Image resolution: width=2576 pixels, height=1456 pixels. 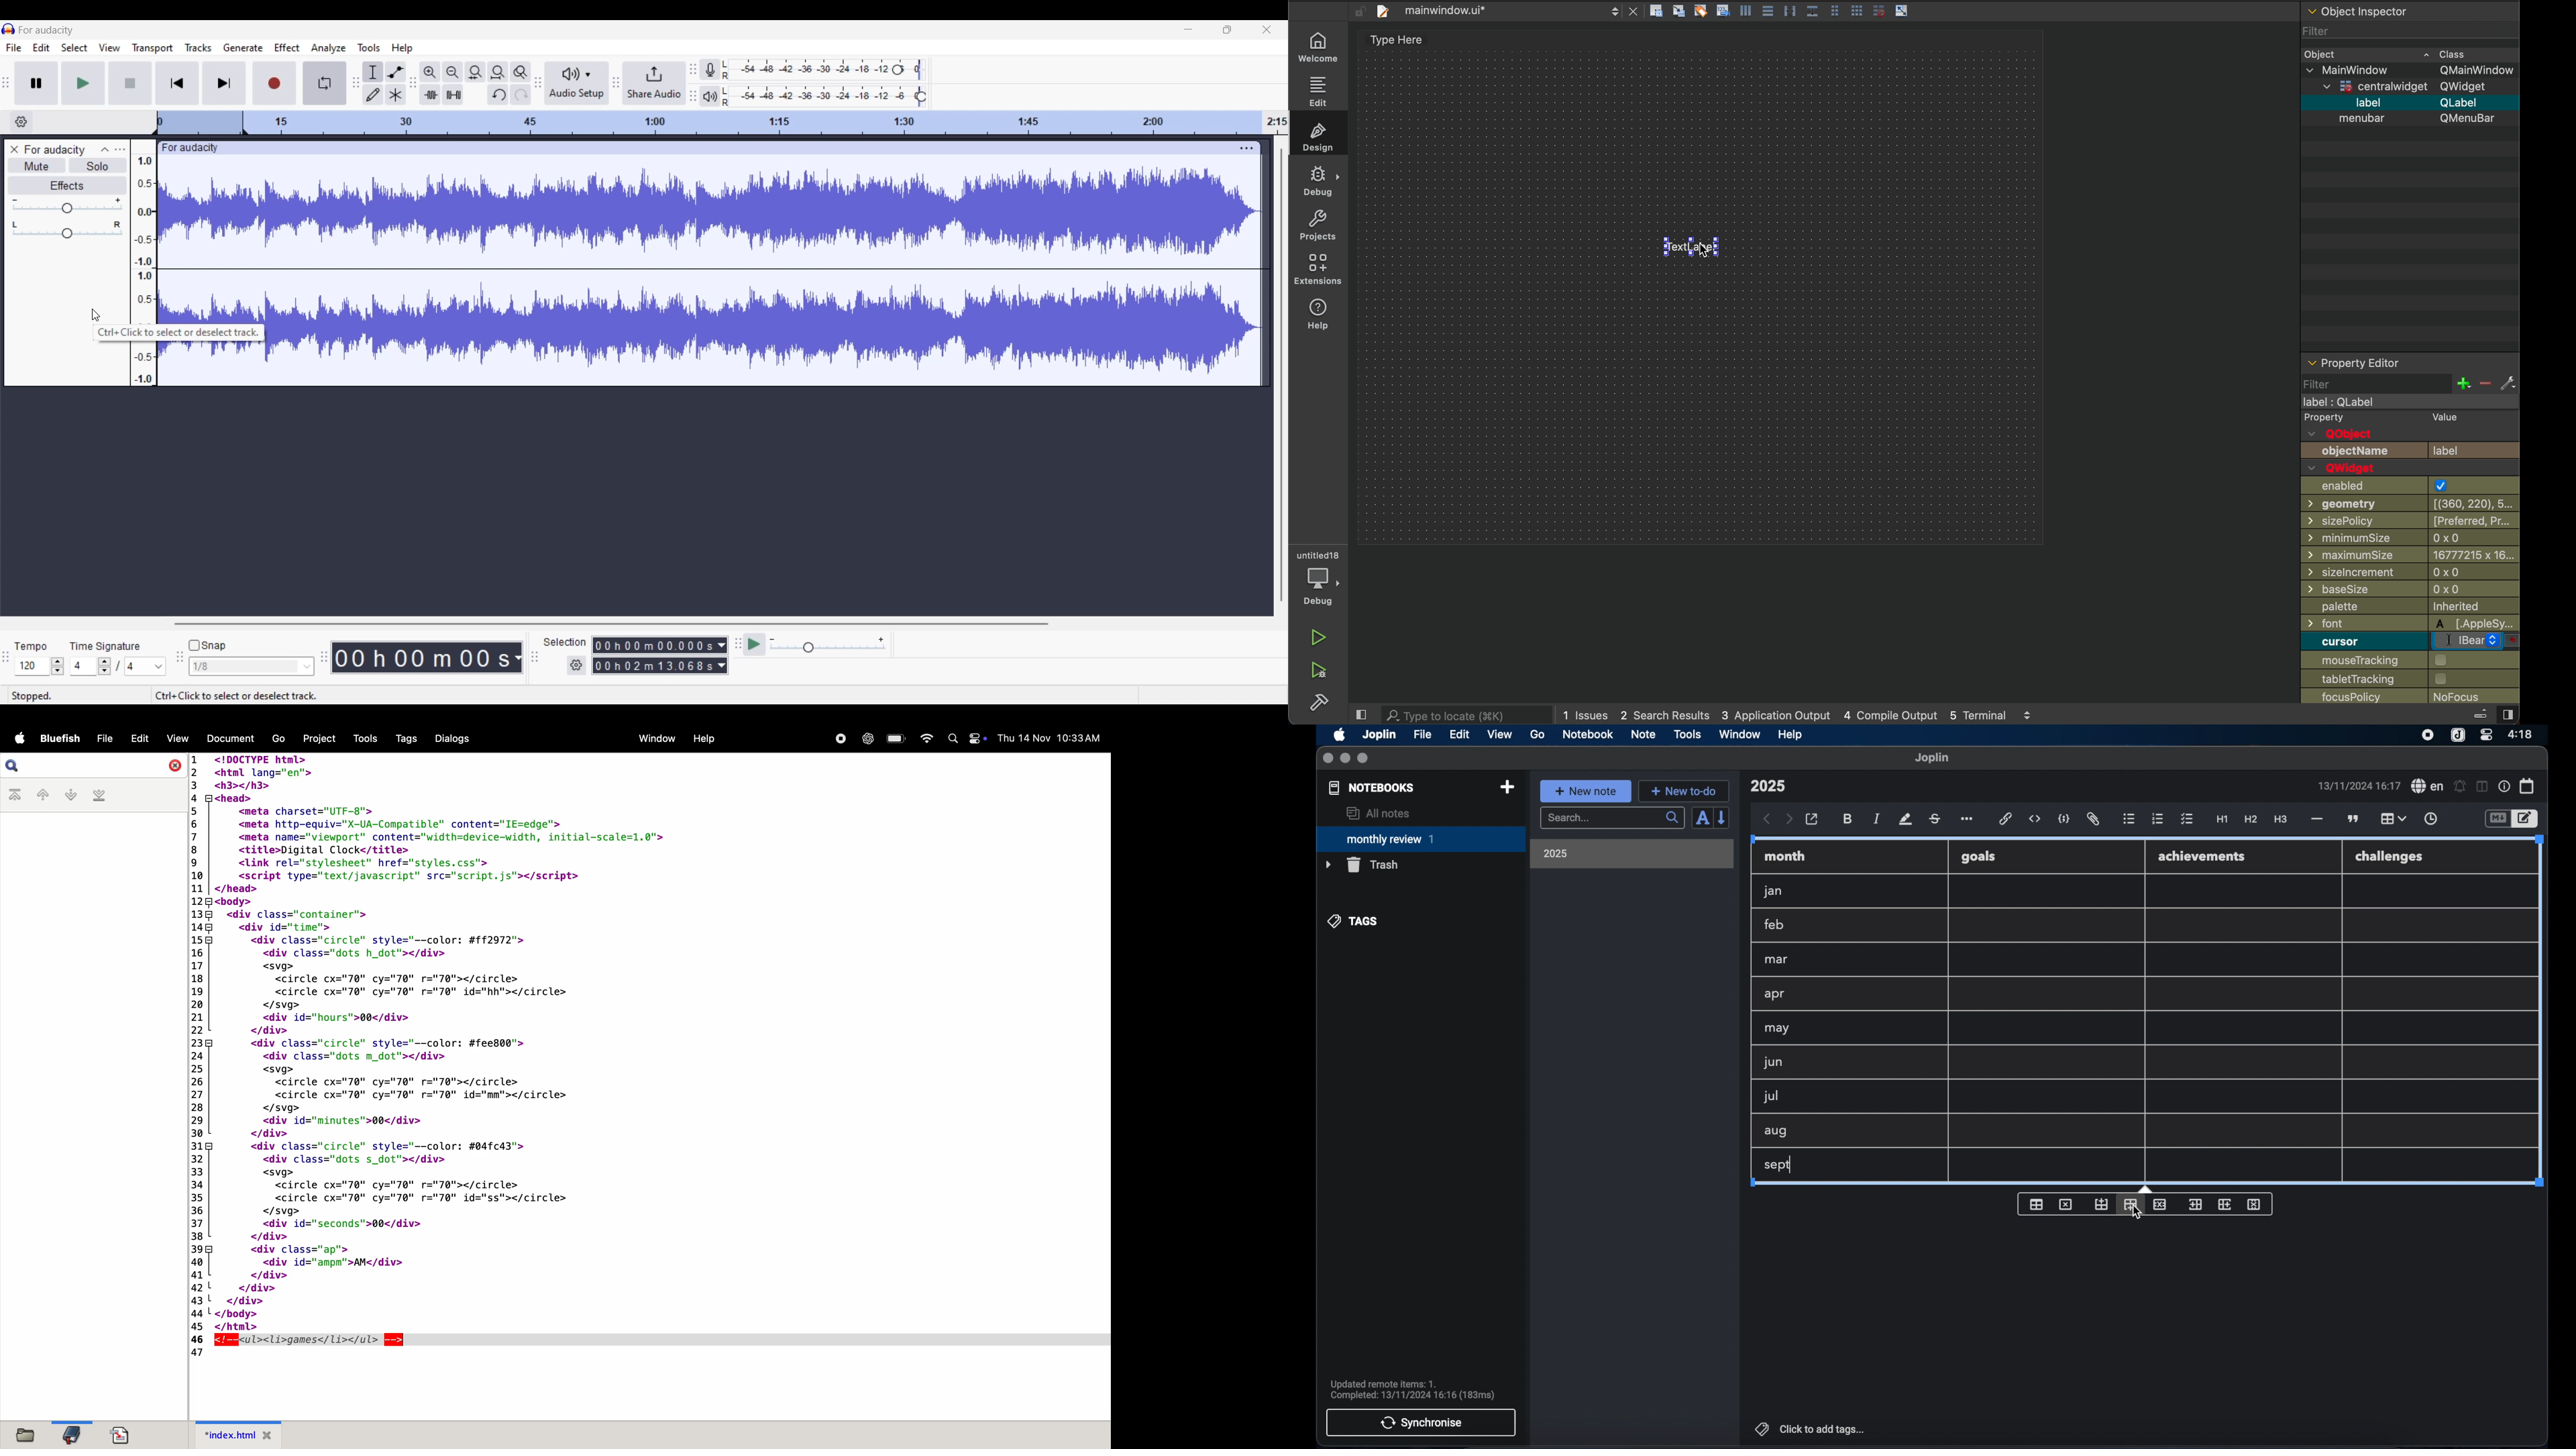 What do you see at coordinates (1381, 735) in the screenshot?
I see `Joplin` at bounding box center [1381, 735].